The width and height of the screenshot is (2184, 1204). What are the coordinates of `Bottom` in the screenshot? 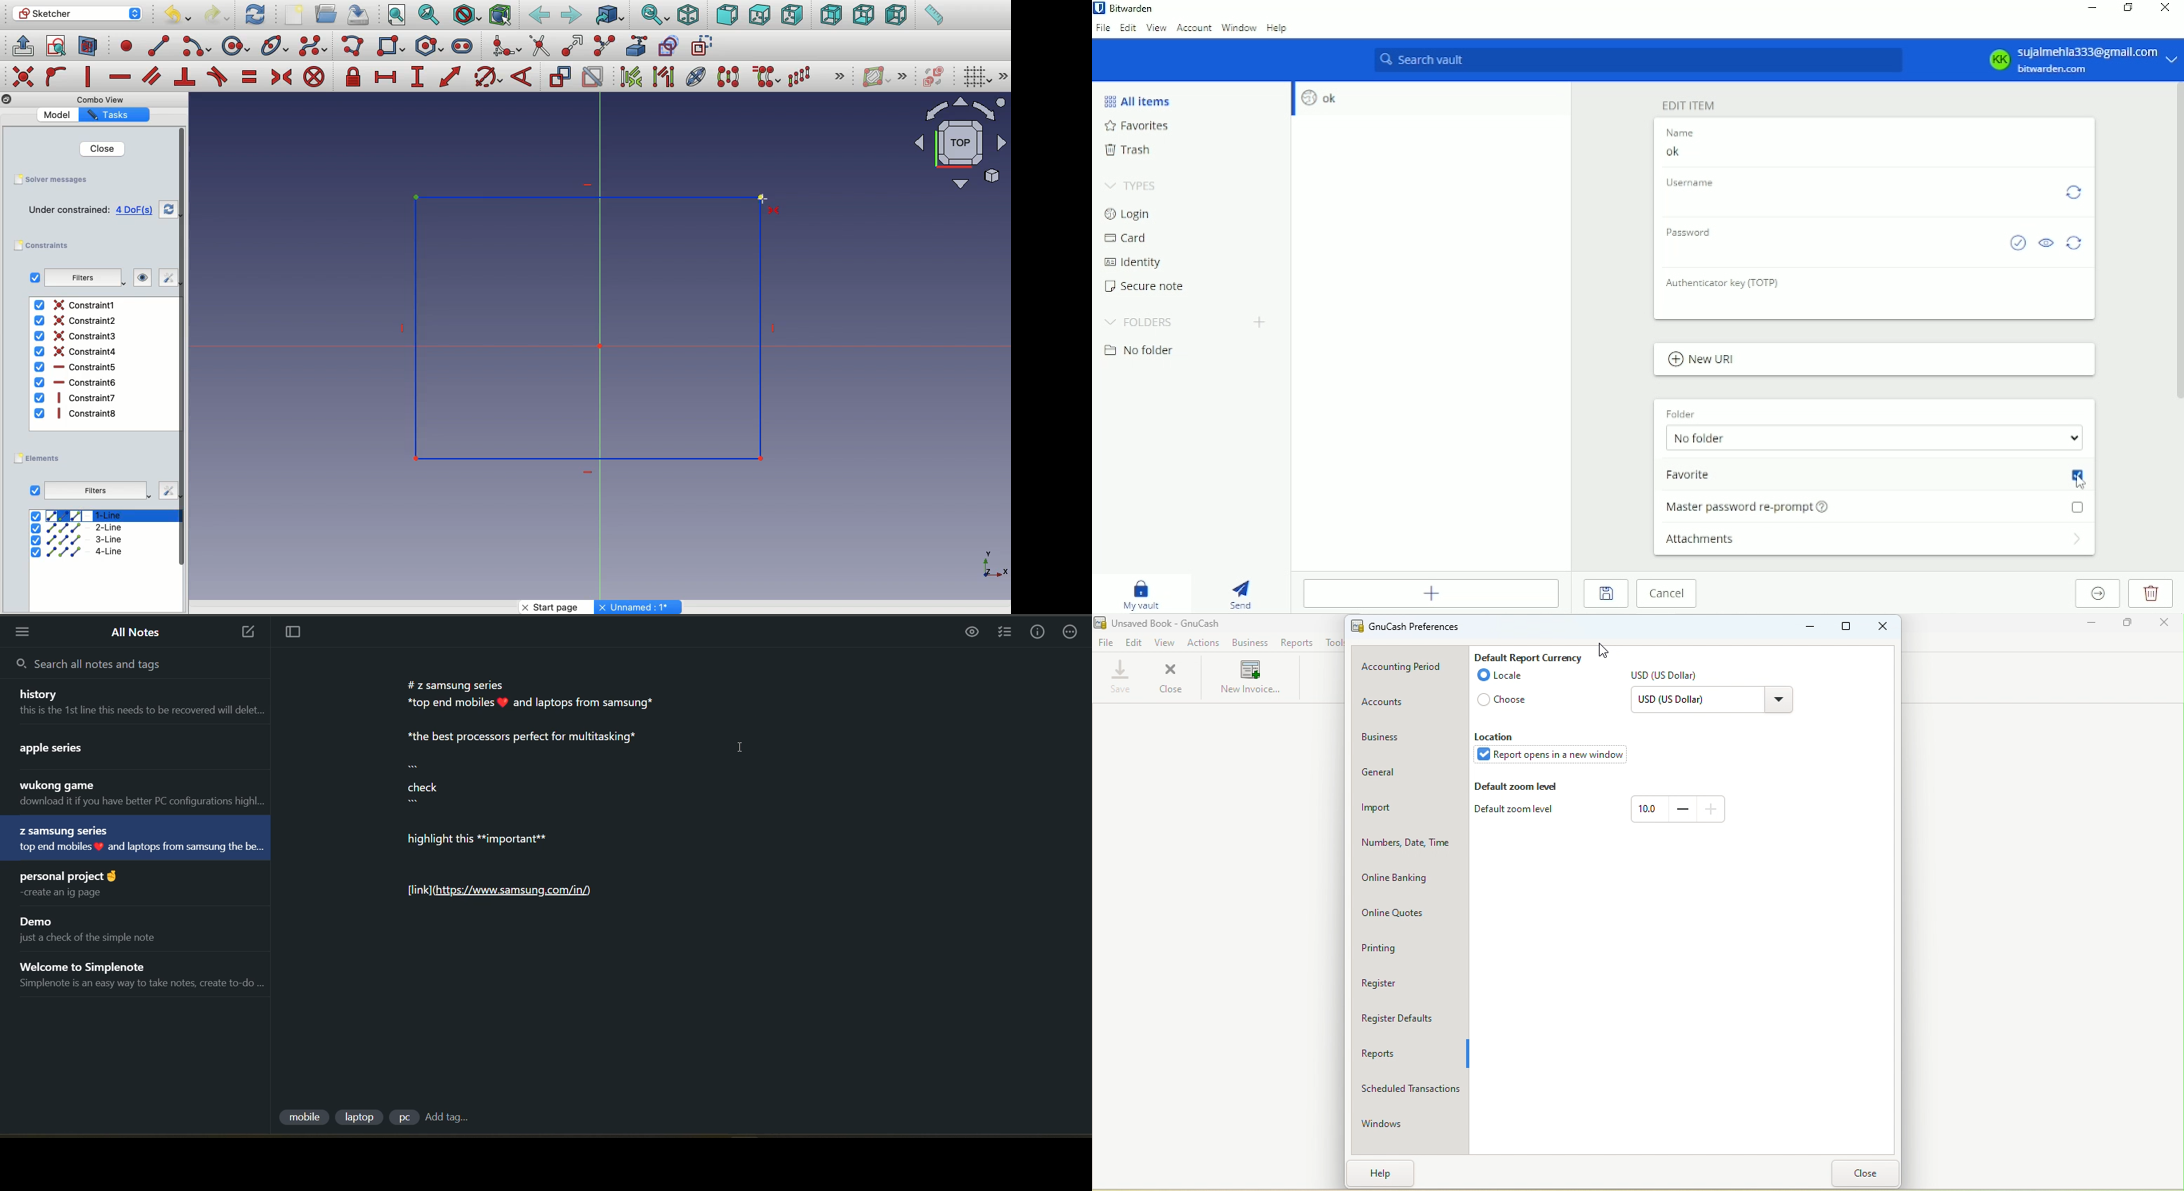 It's located at (863, 16).